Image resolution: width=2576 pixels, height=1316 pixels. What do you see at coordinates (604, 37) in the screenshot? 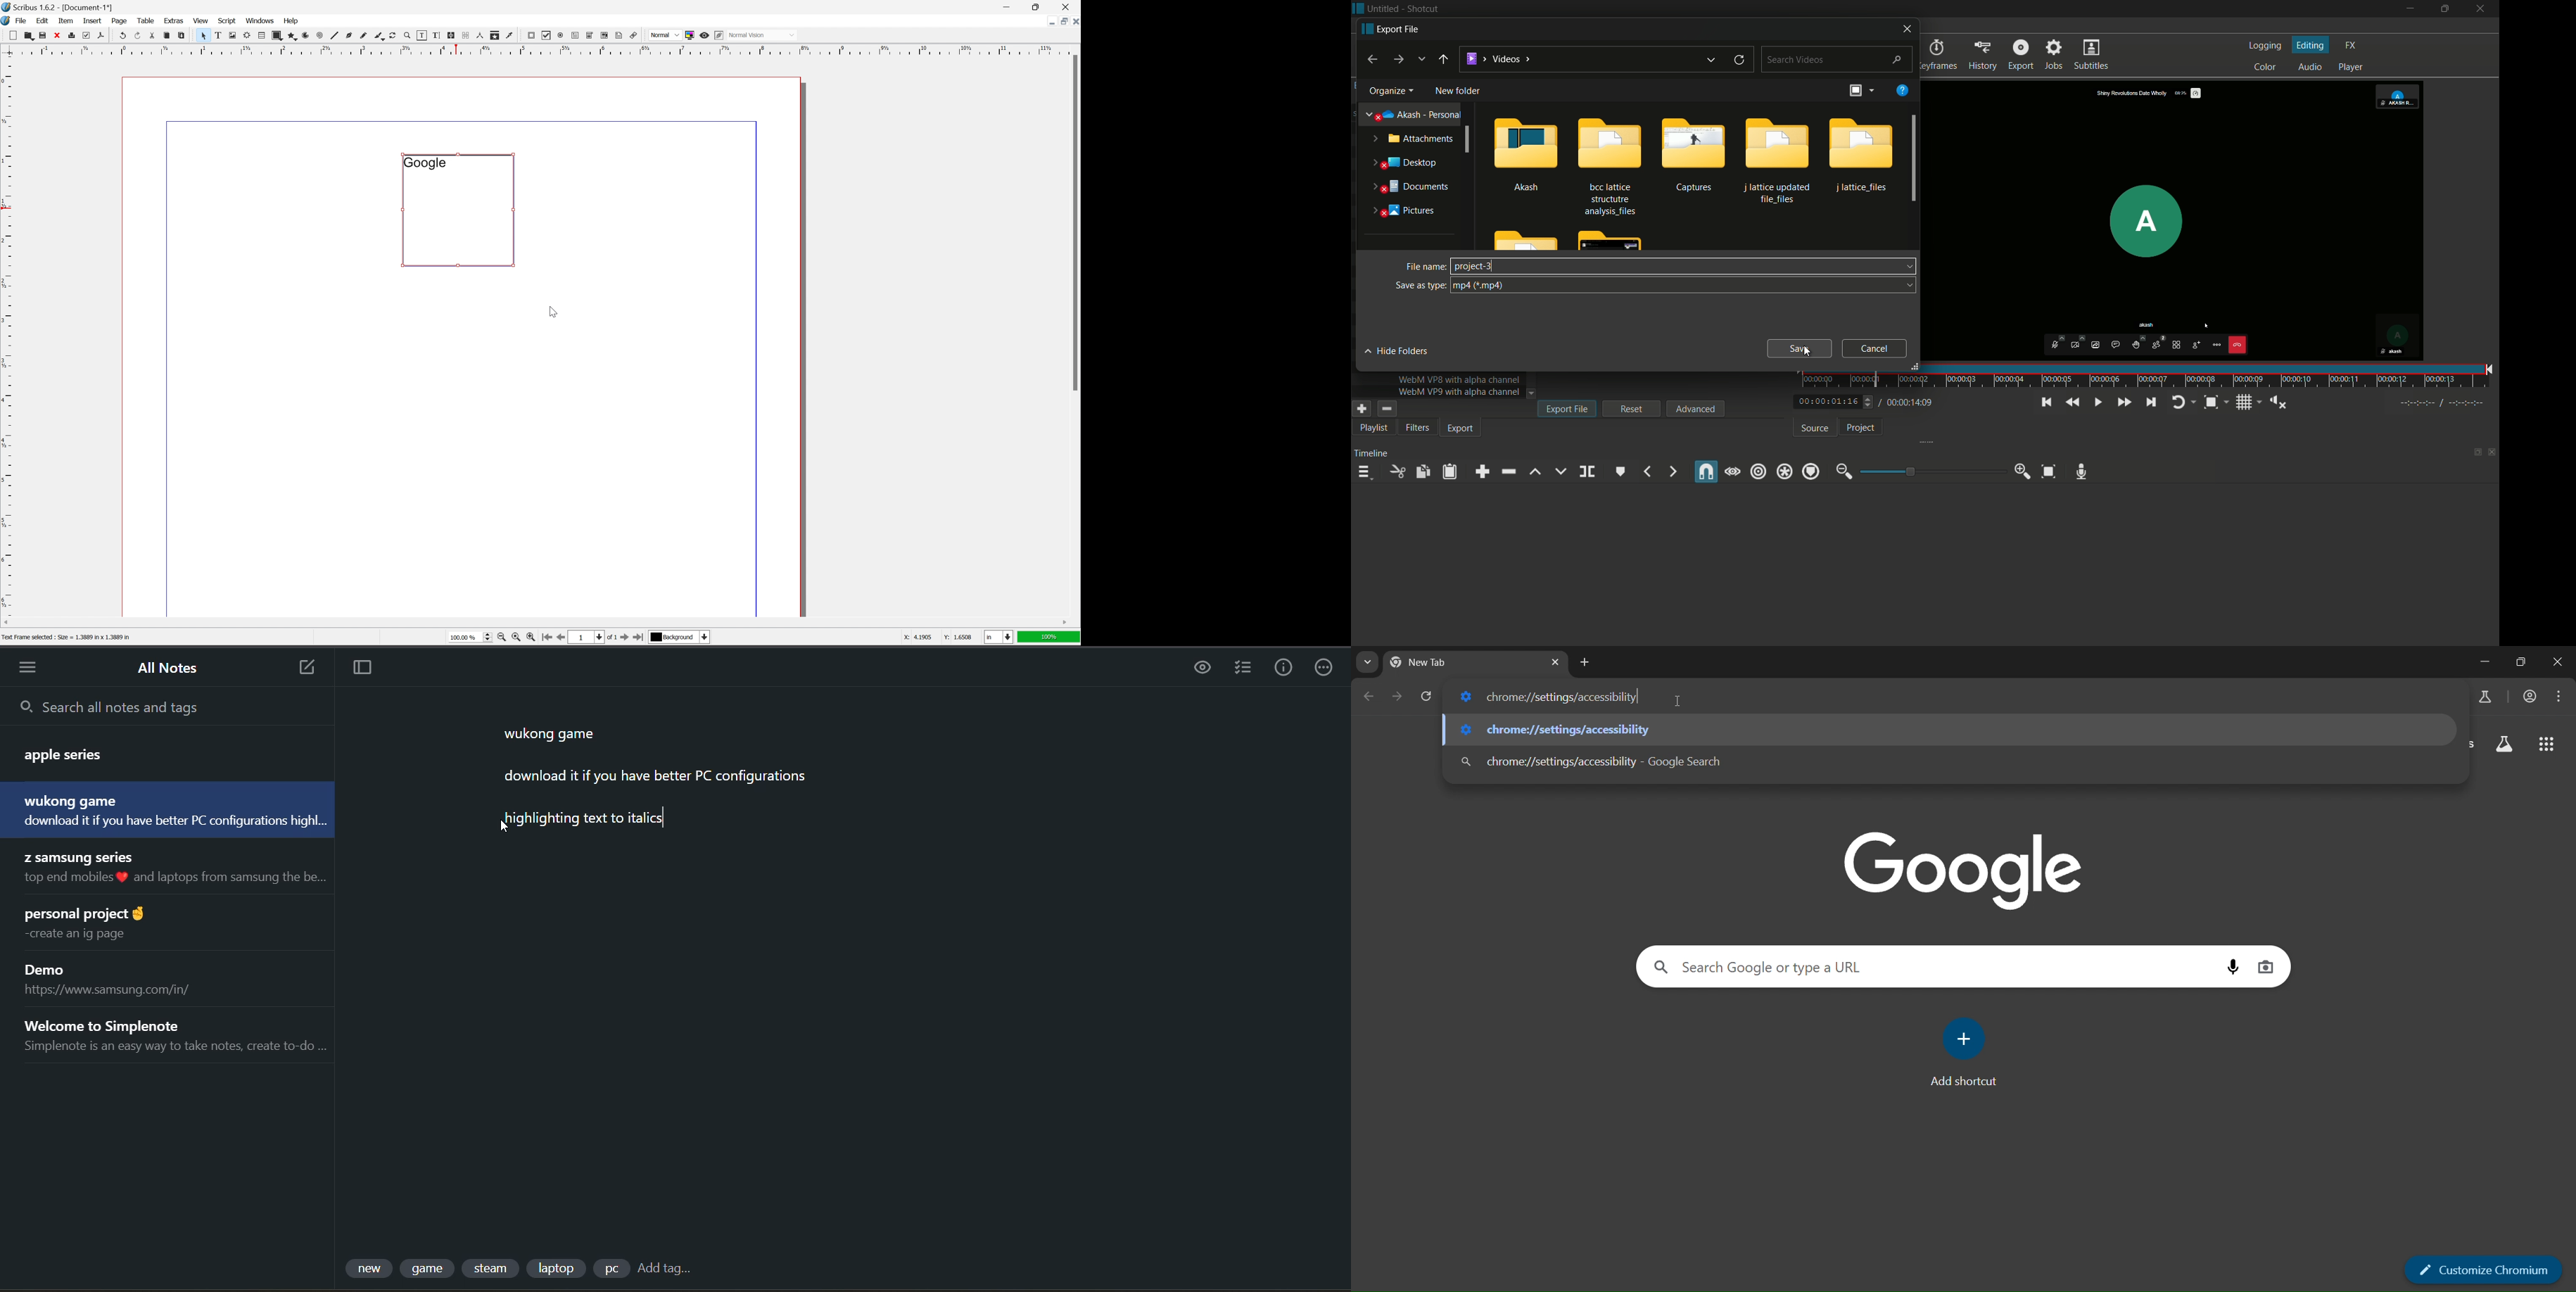
I see `pdf list box` at bounding box center [604, 37].